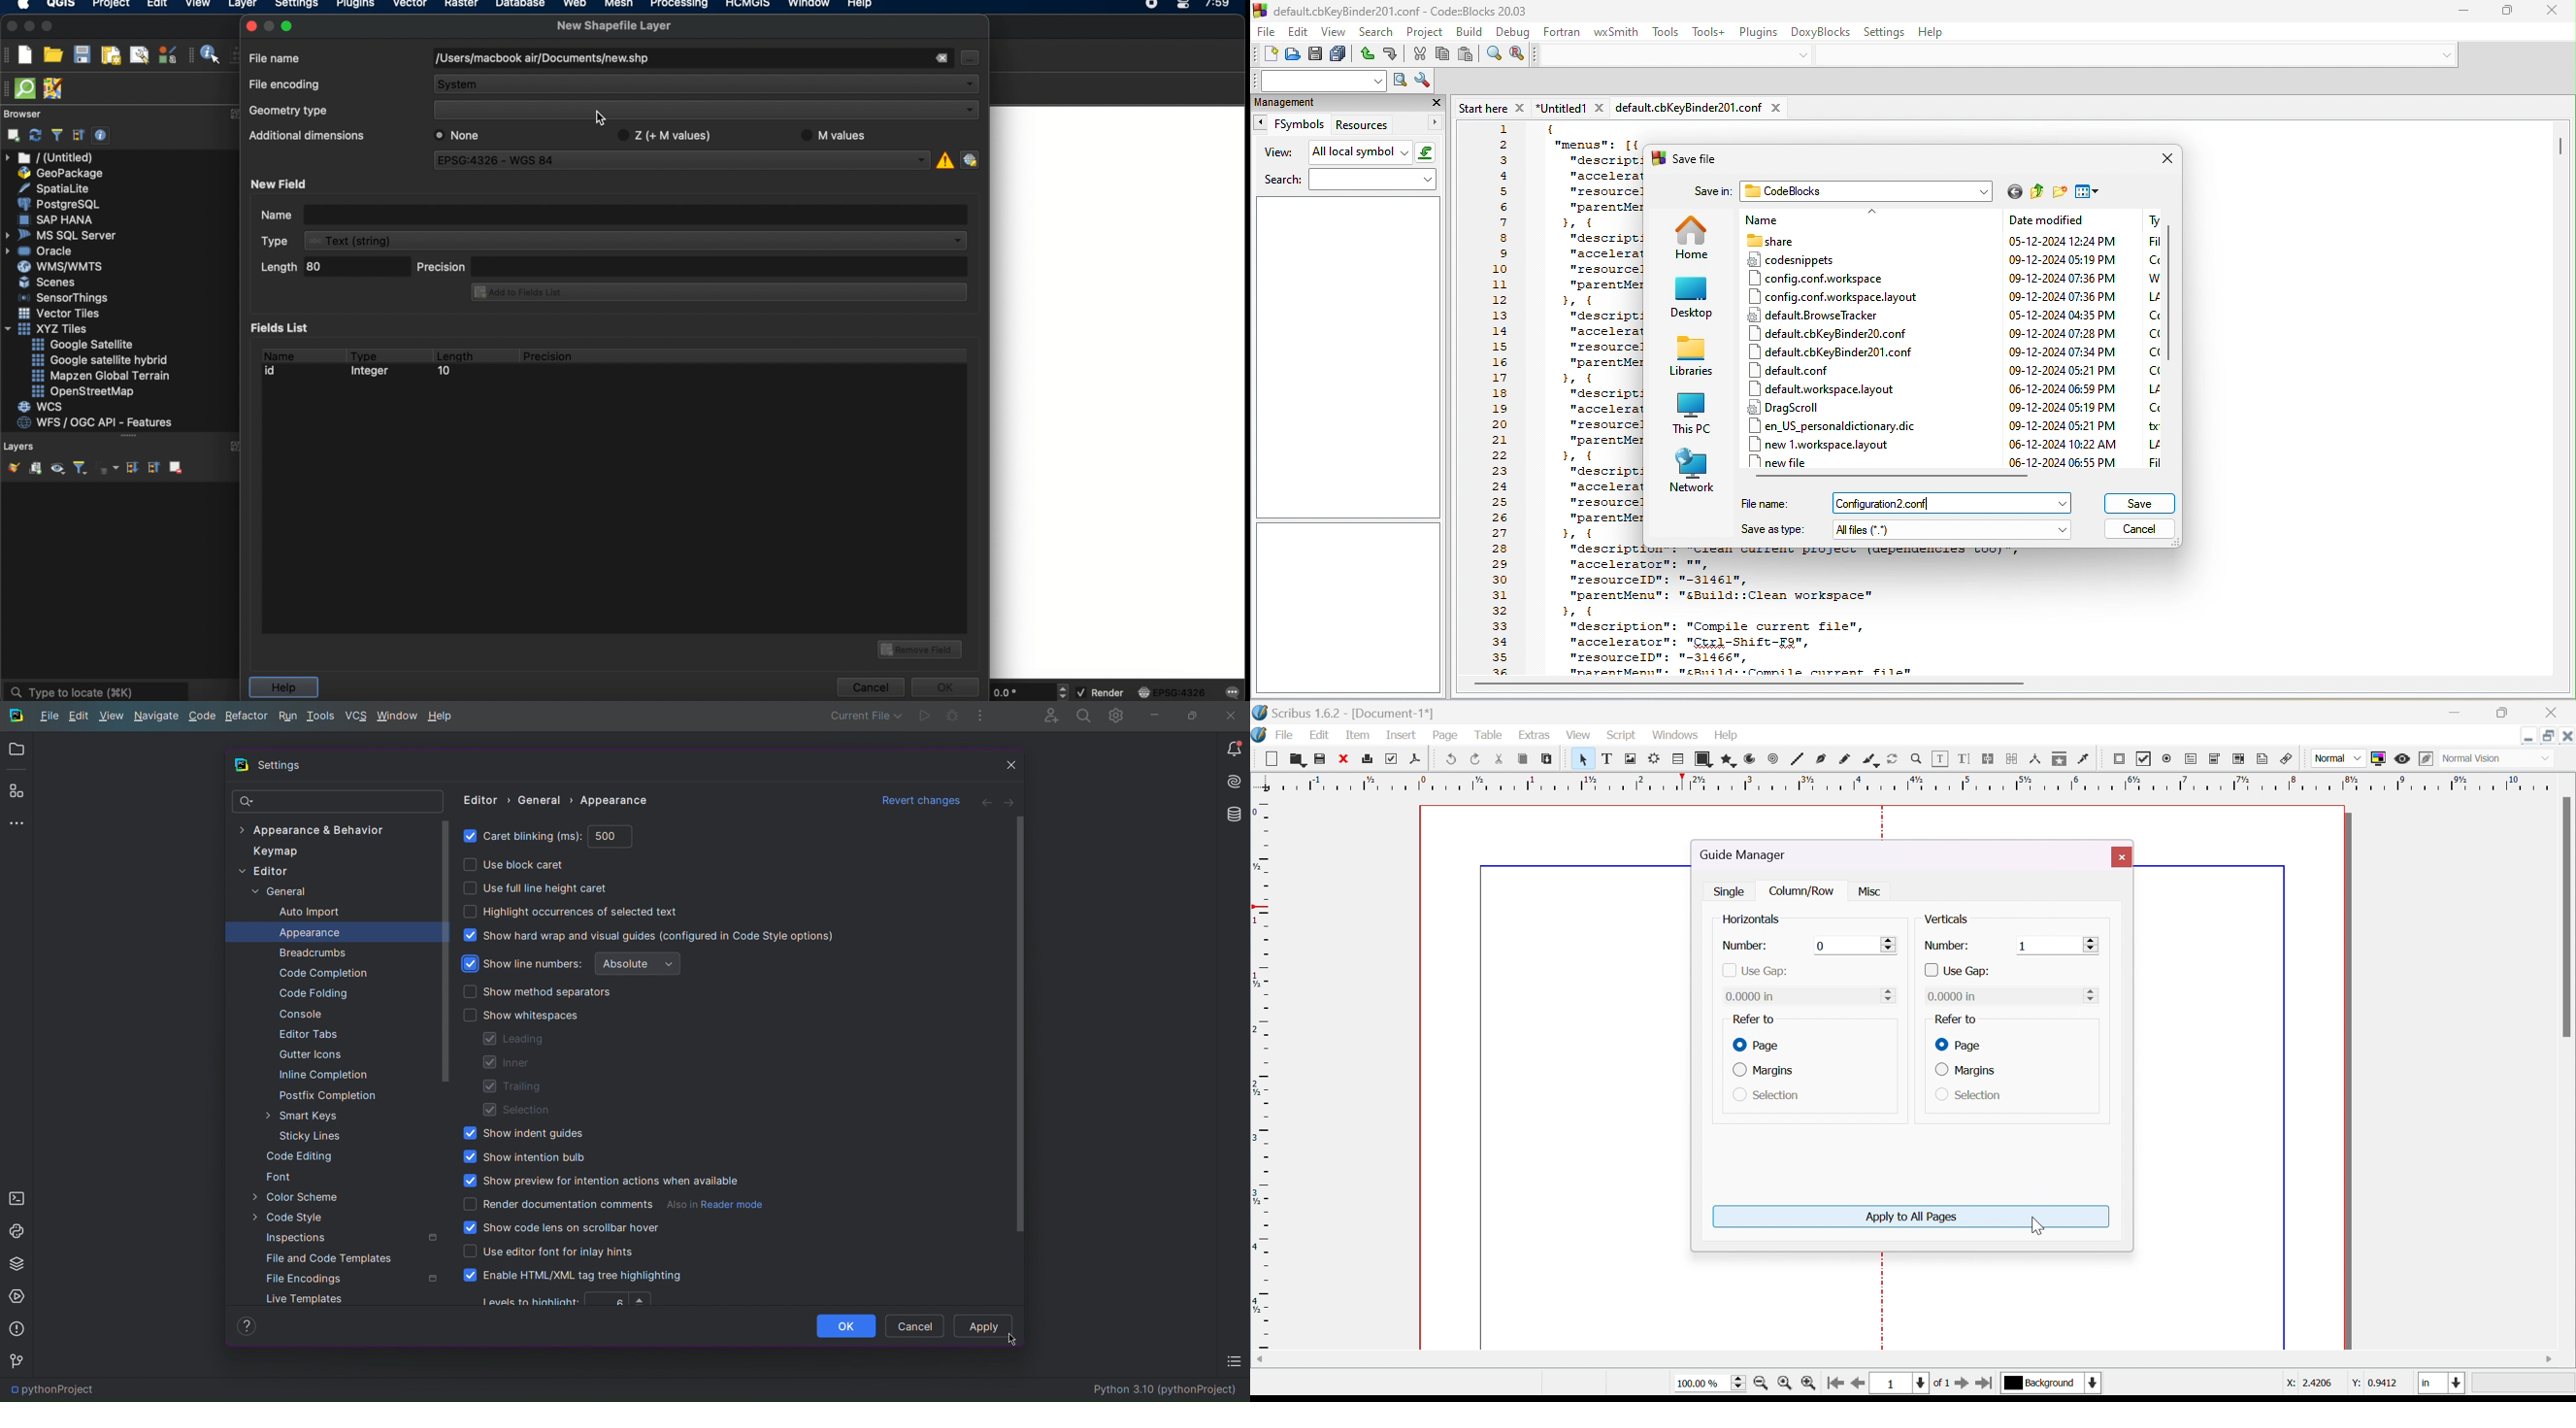 The height and width of the screenshot is (1428, 2576). Describe the element at coordinates (1500, 398) in the screenshot. I see `line numbering` at that location.